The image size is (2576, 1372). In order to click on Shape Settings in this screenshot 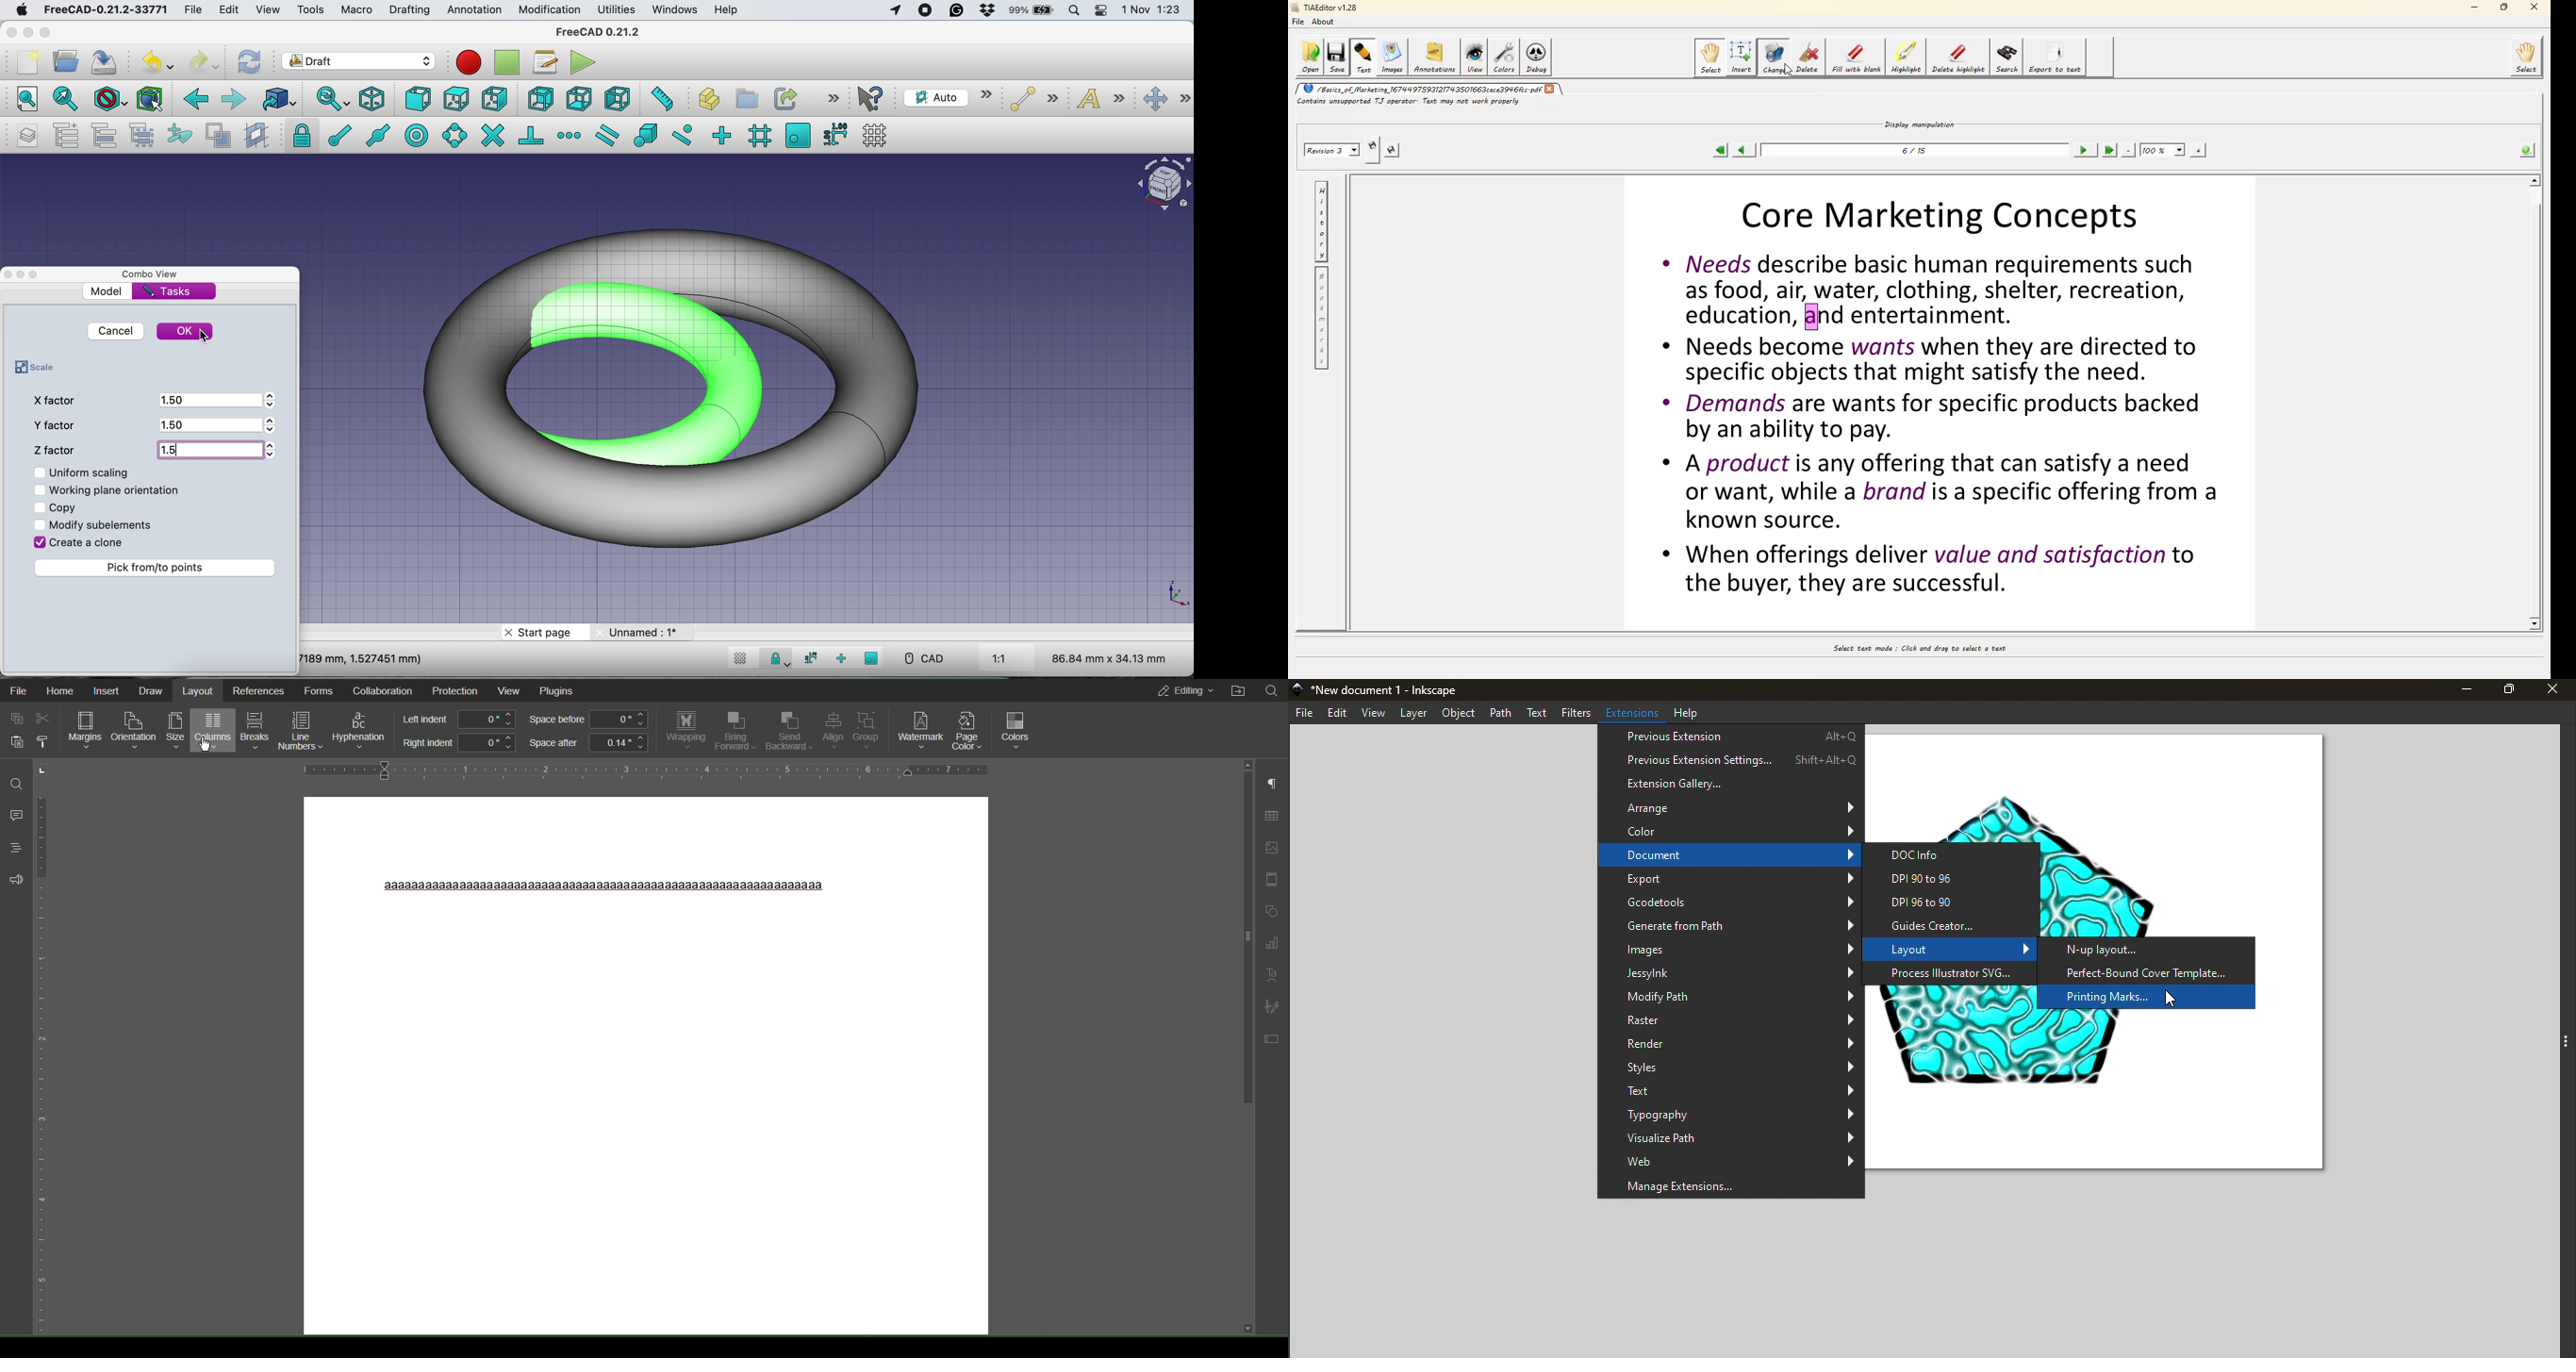, I will do `click(1272, 912)`.